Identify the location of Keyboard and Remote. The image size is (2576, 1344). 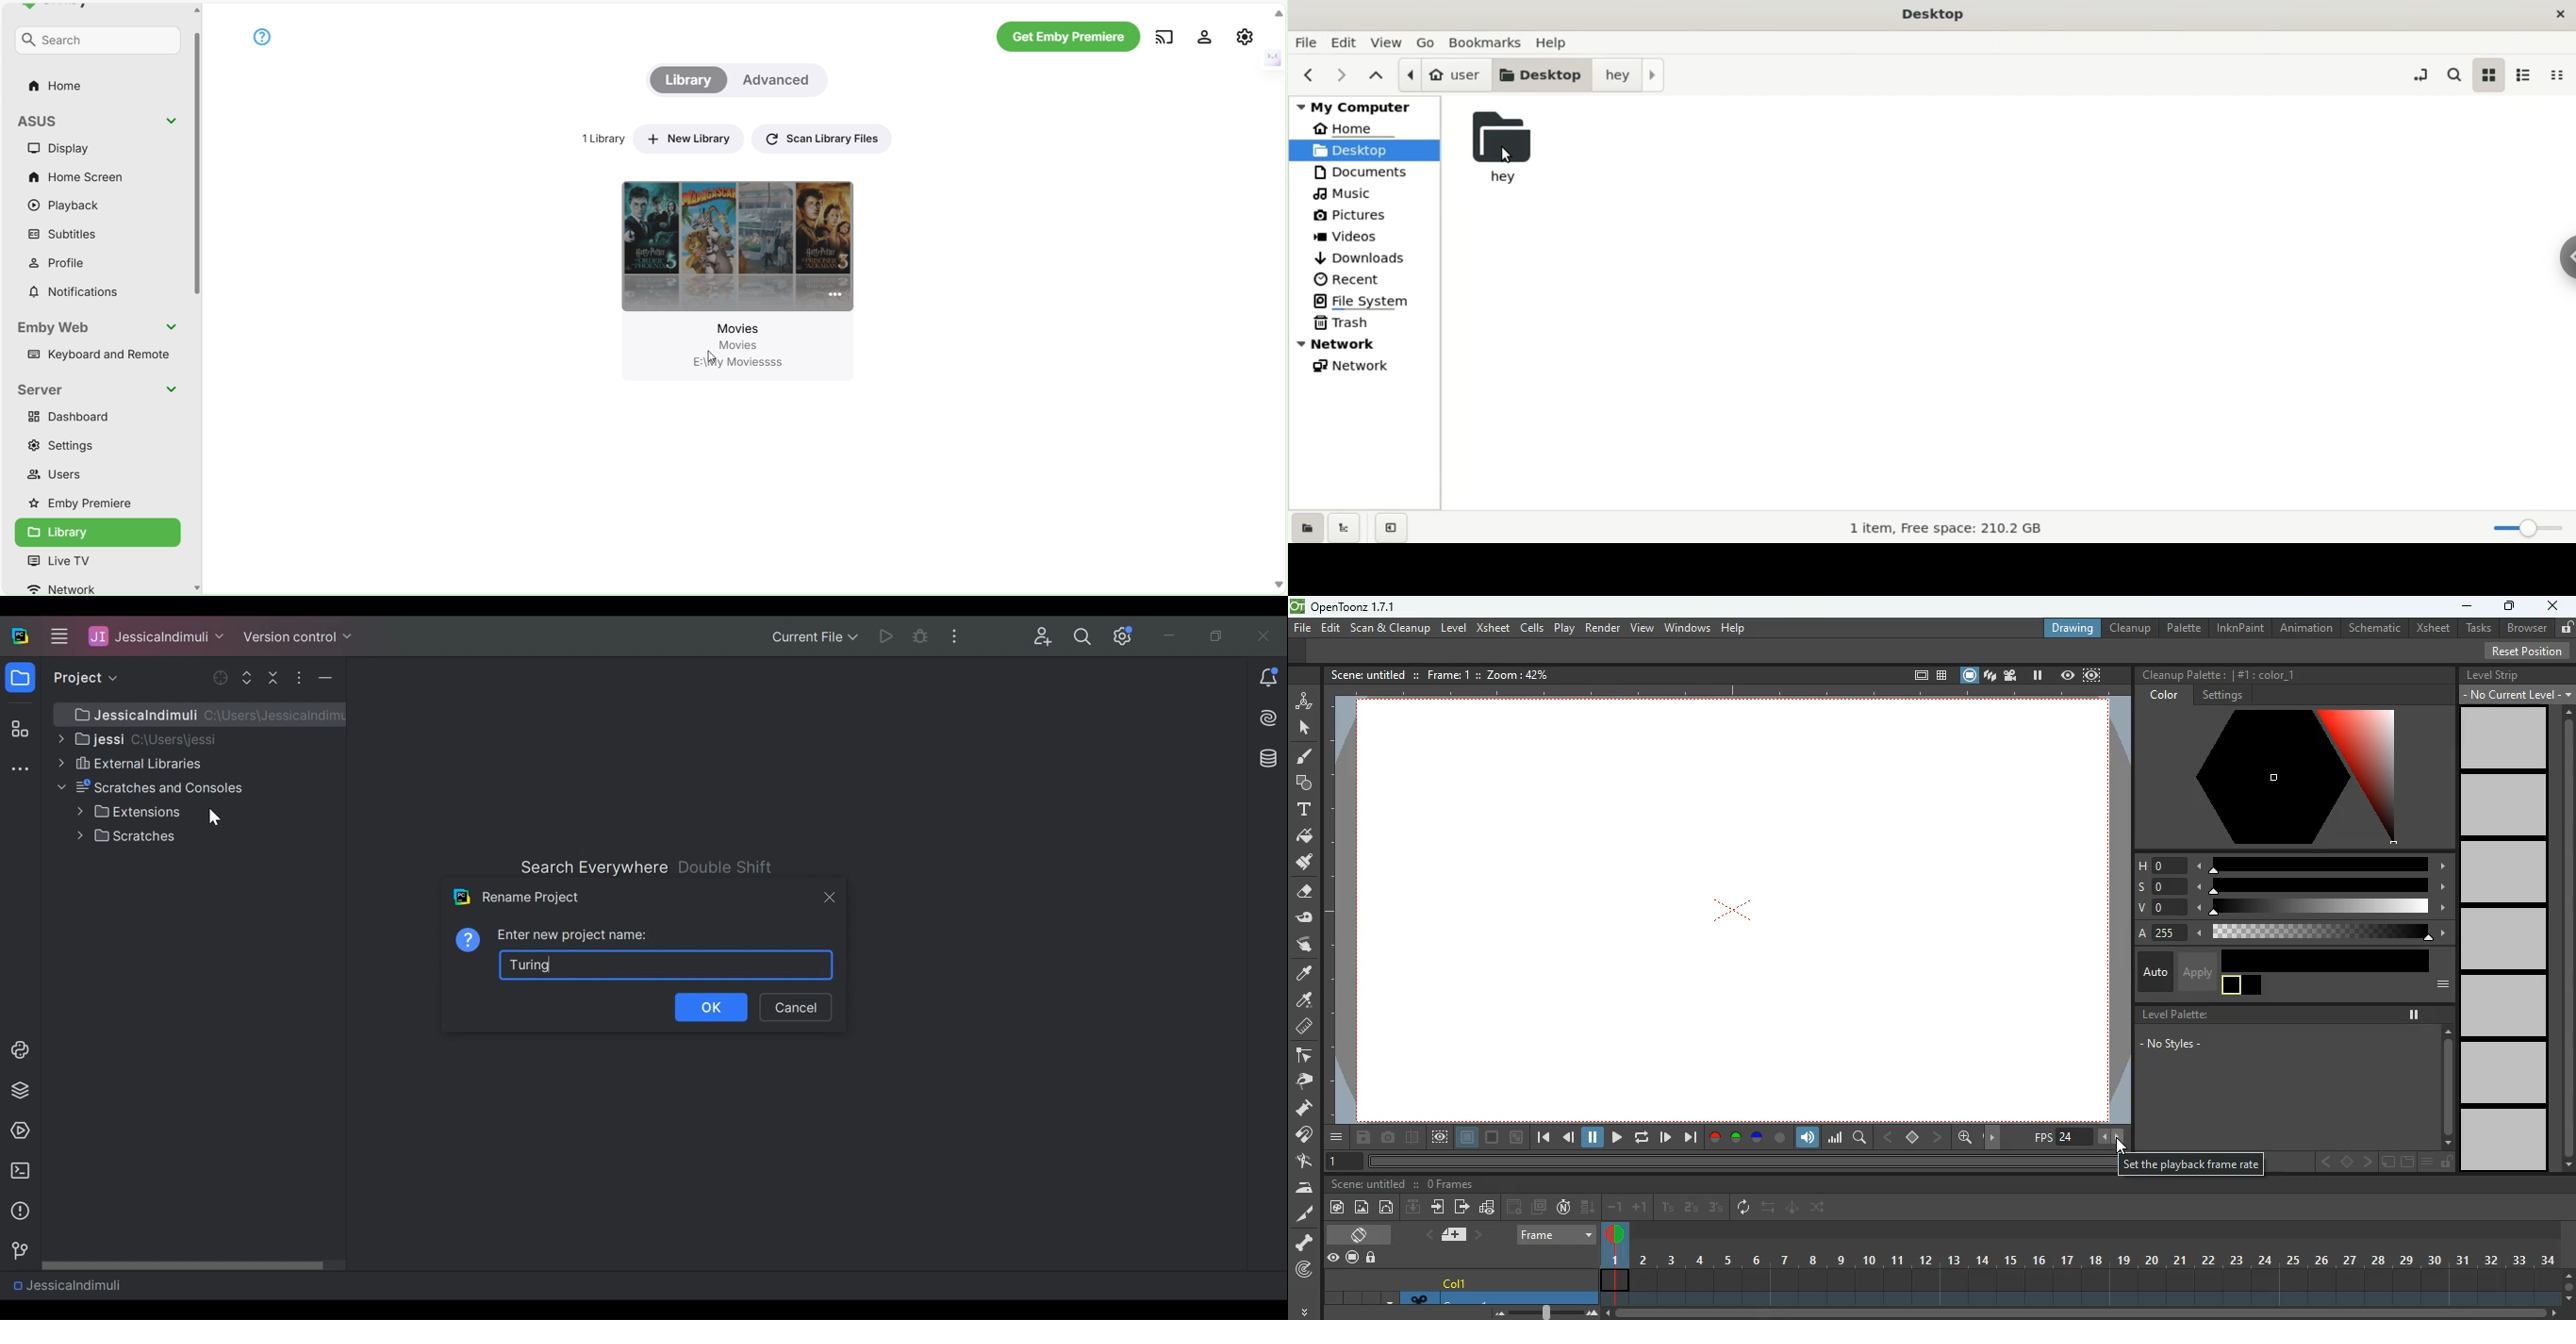
(94, 355).